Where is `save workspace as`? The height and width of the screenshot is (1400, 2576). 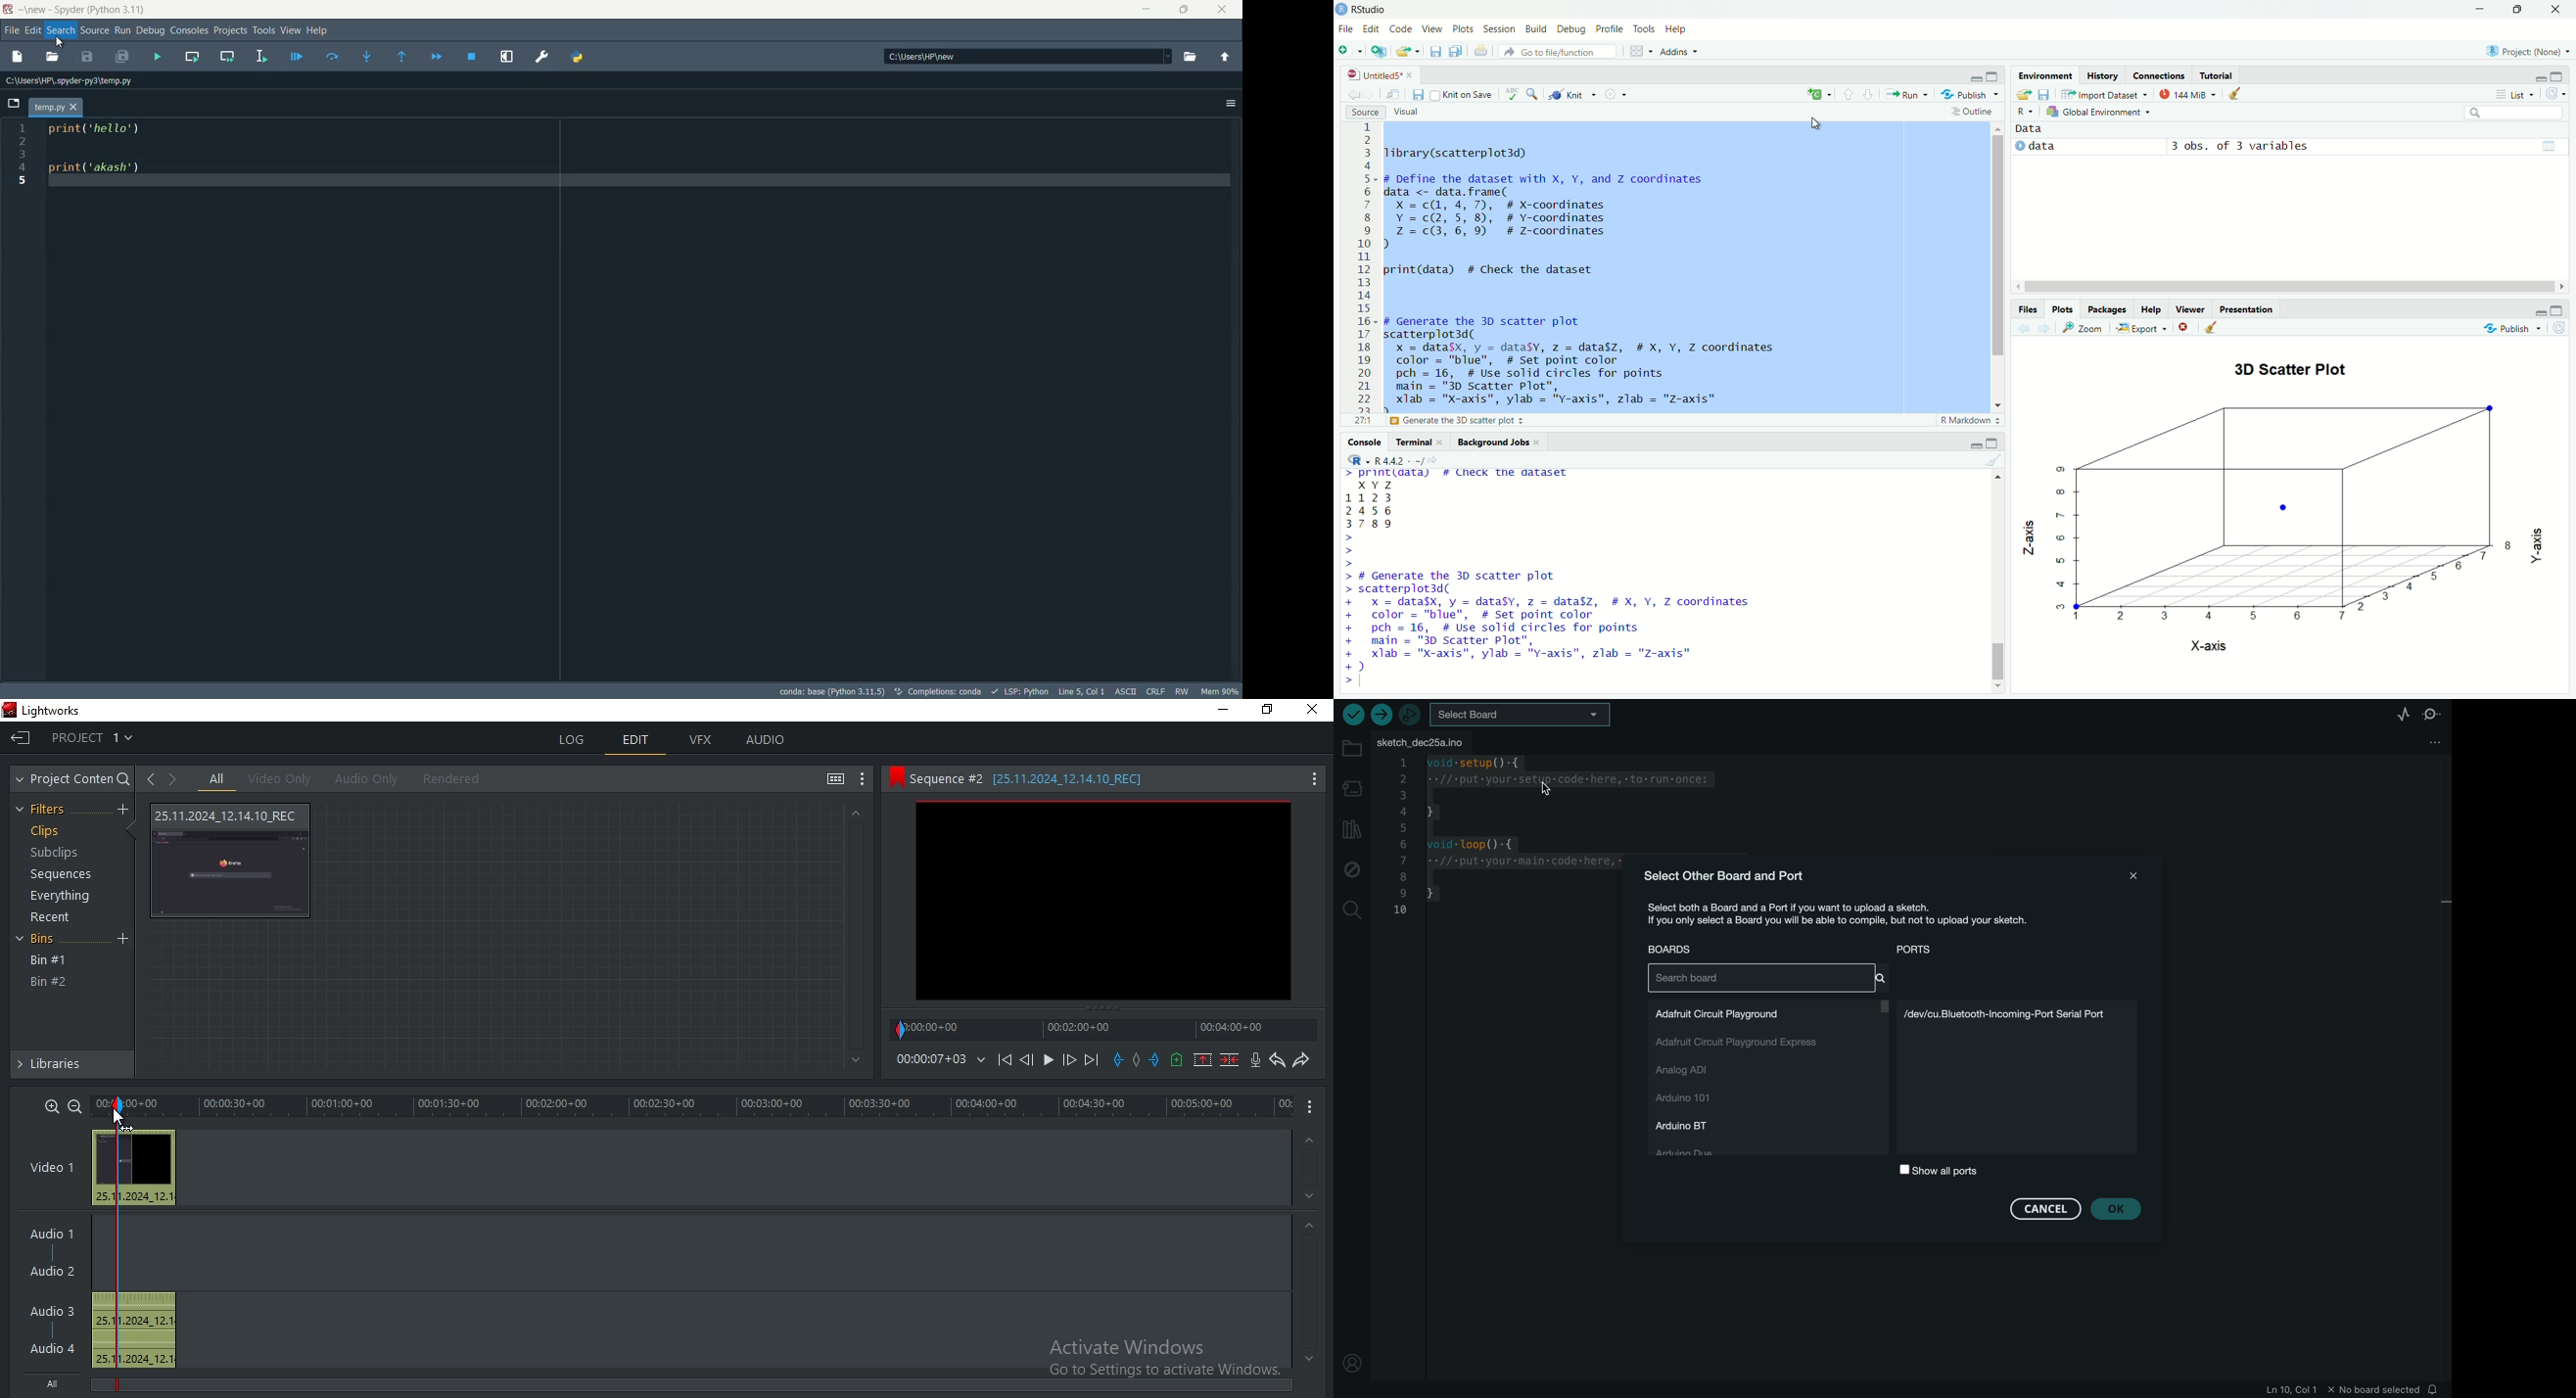 save workspace as is located at coordinates (2046, 95).